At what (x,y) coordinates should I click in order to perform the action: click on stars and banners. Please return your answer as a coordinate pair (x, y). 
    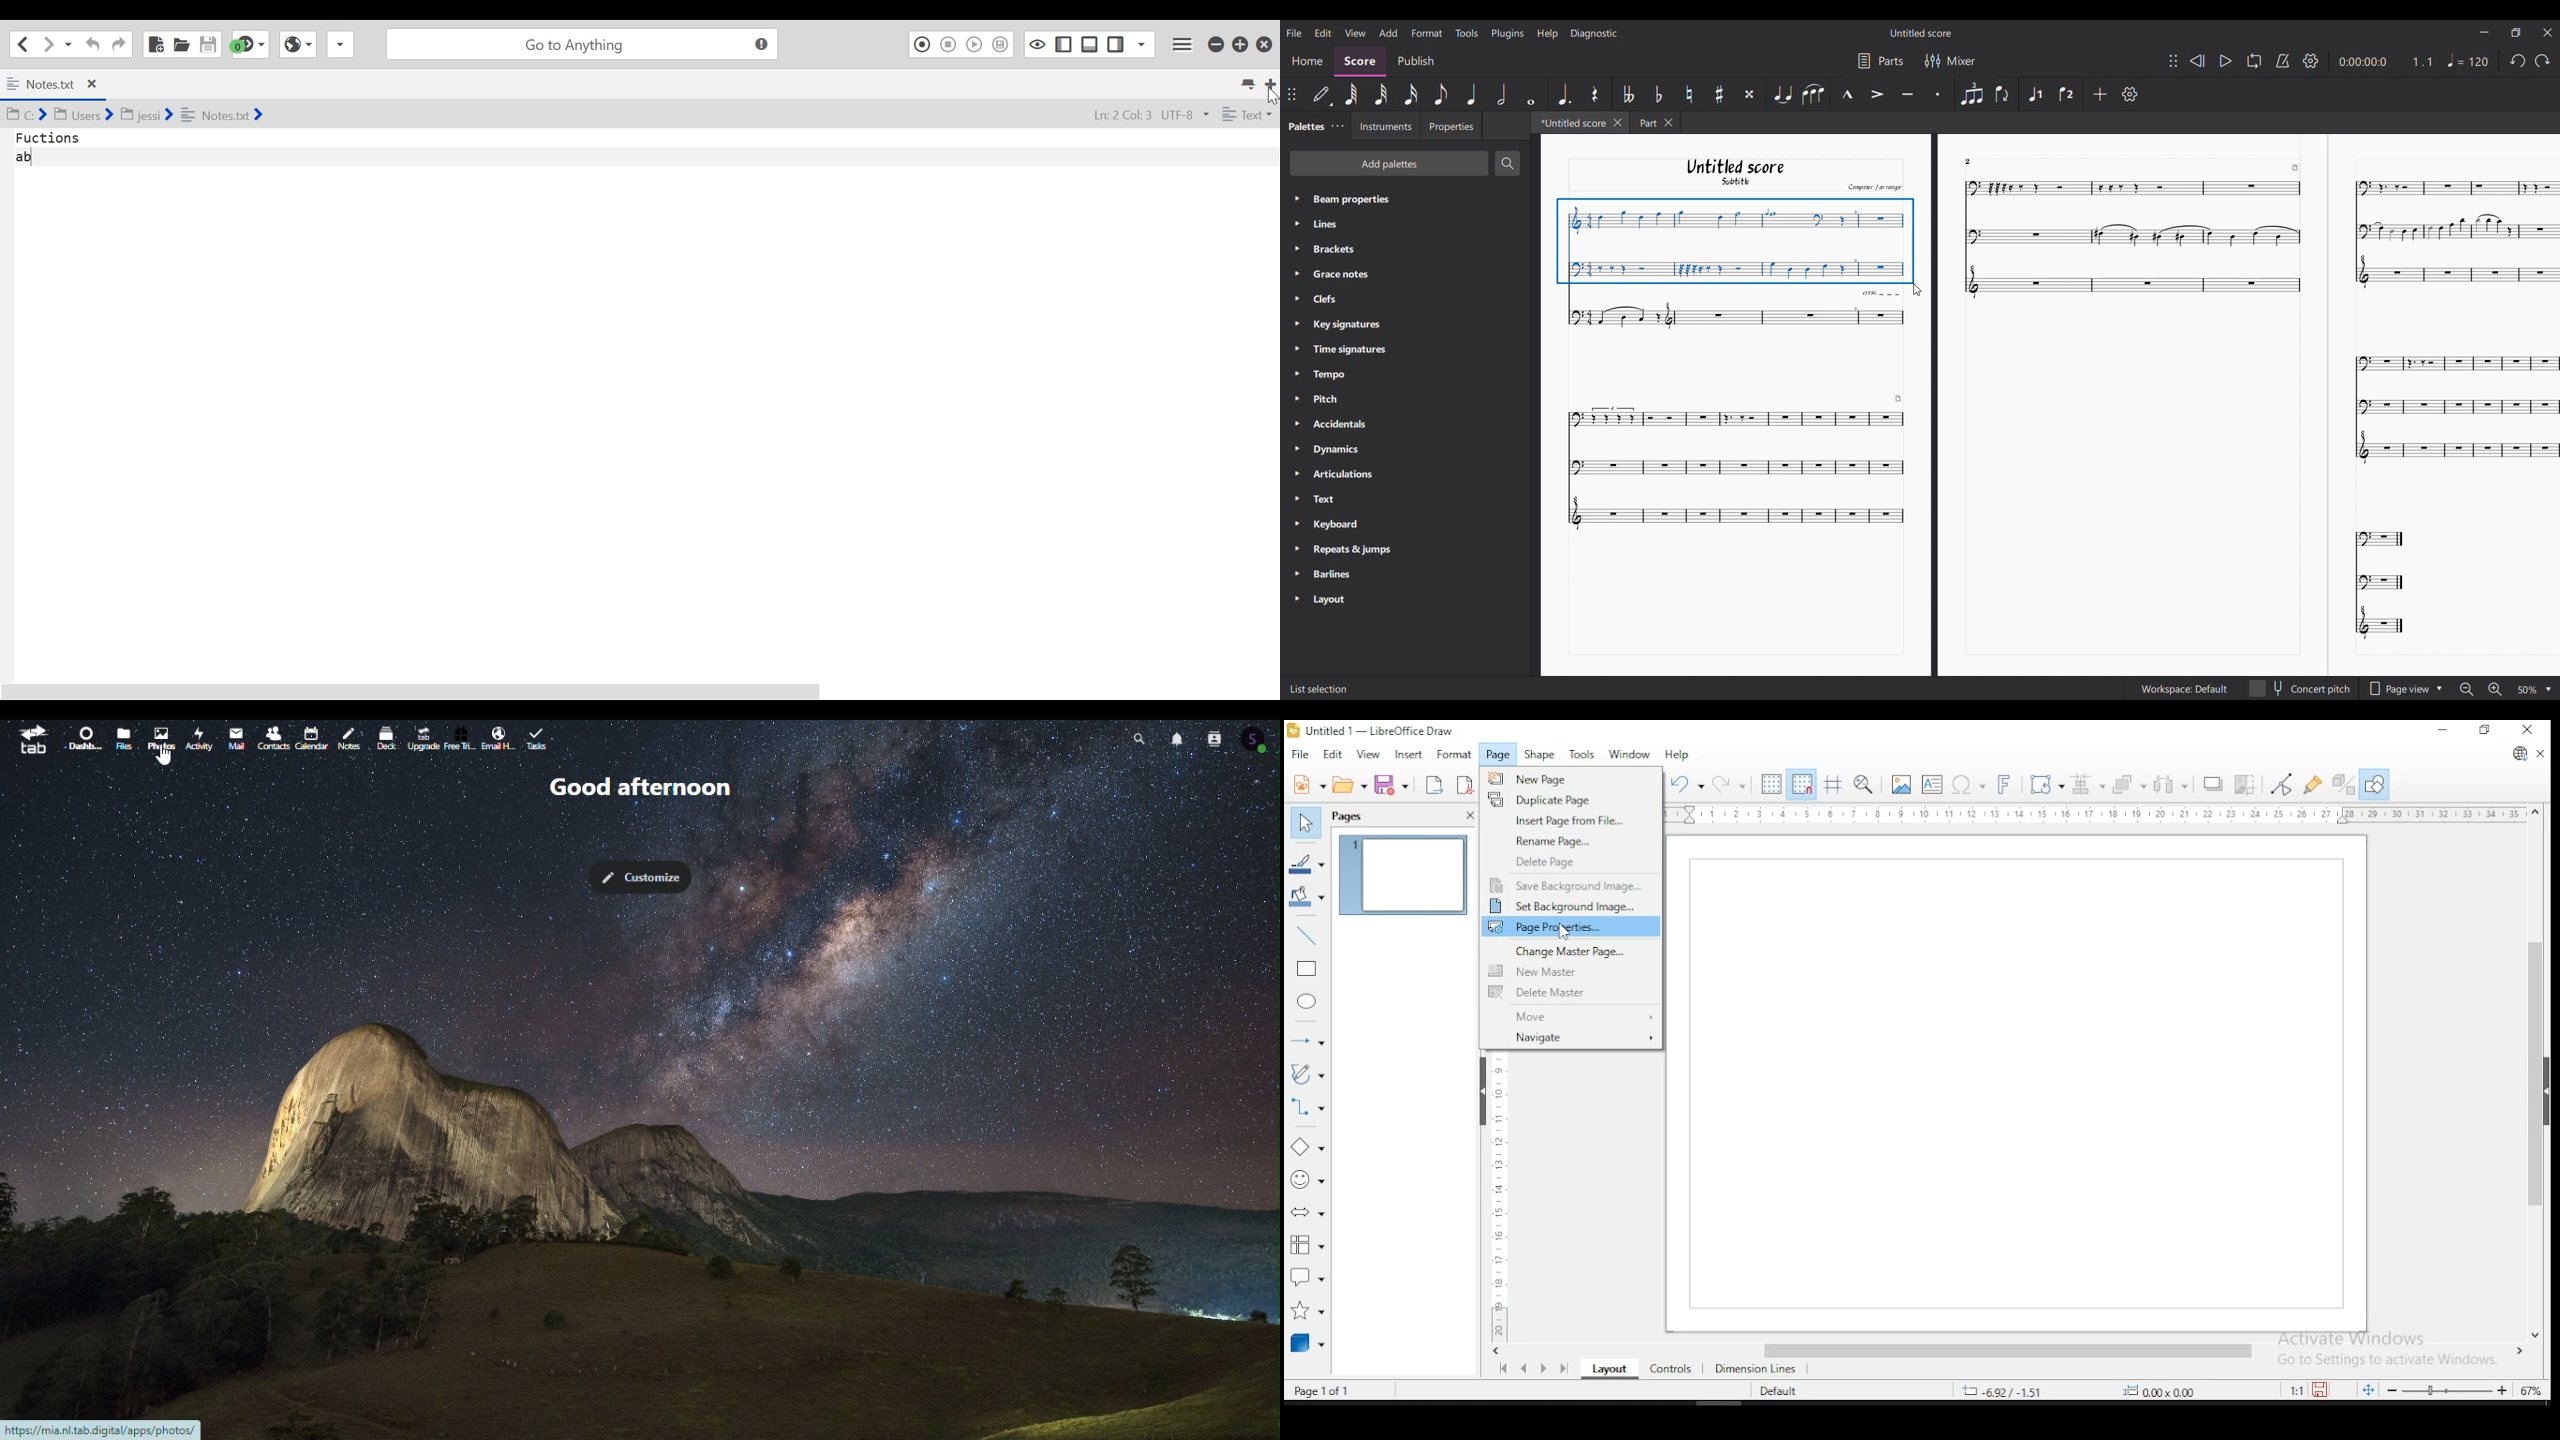
    Looking at the image, I should click on (1305, 1311).